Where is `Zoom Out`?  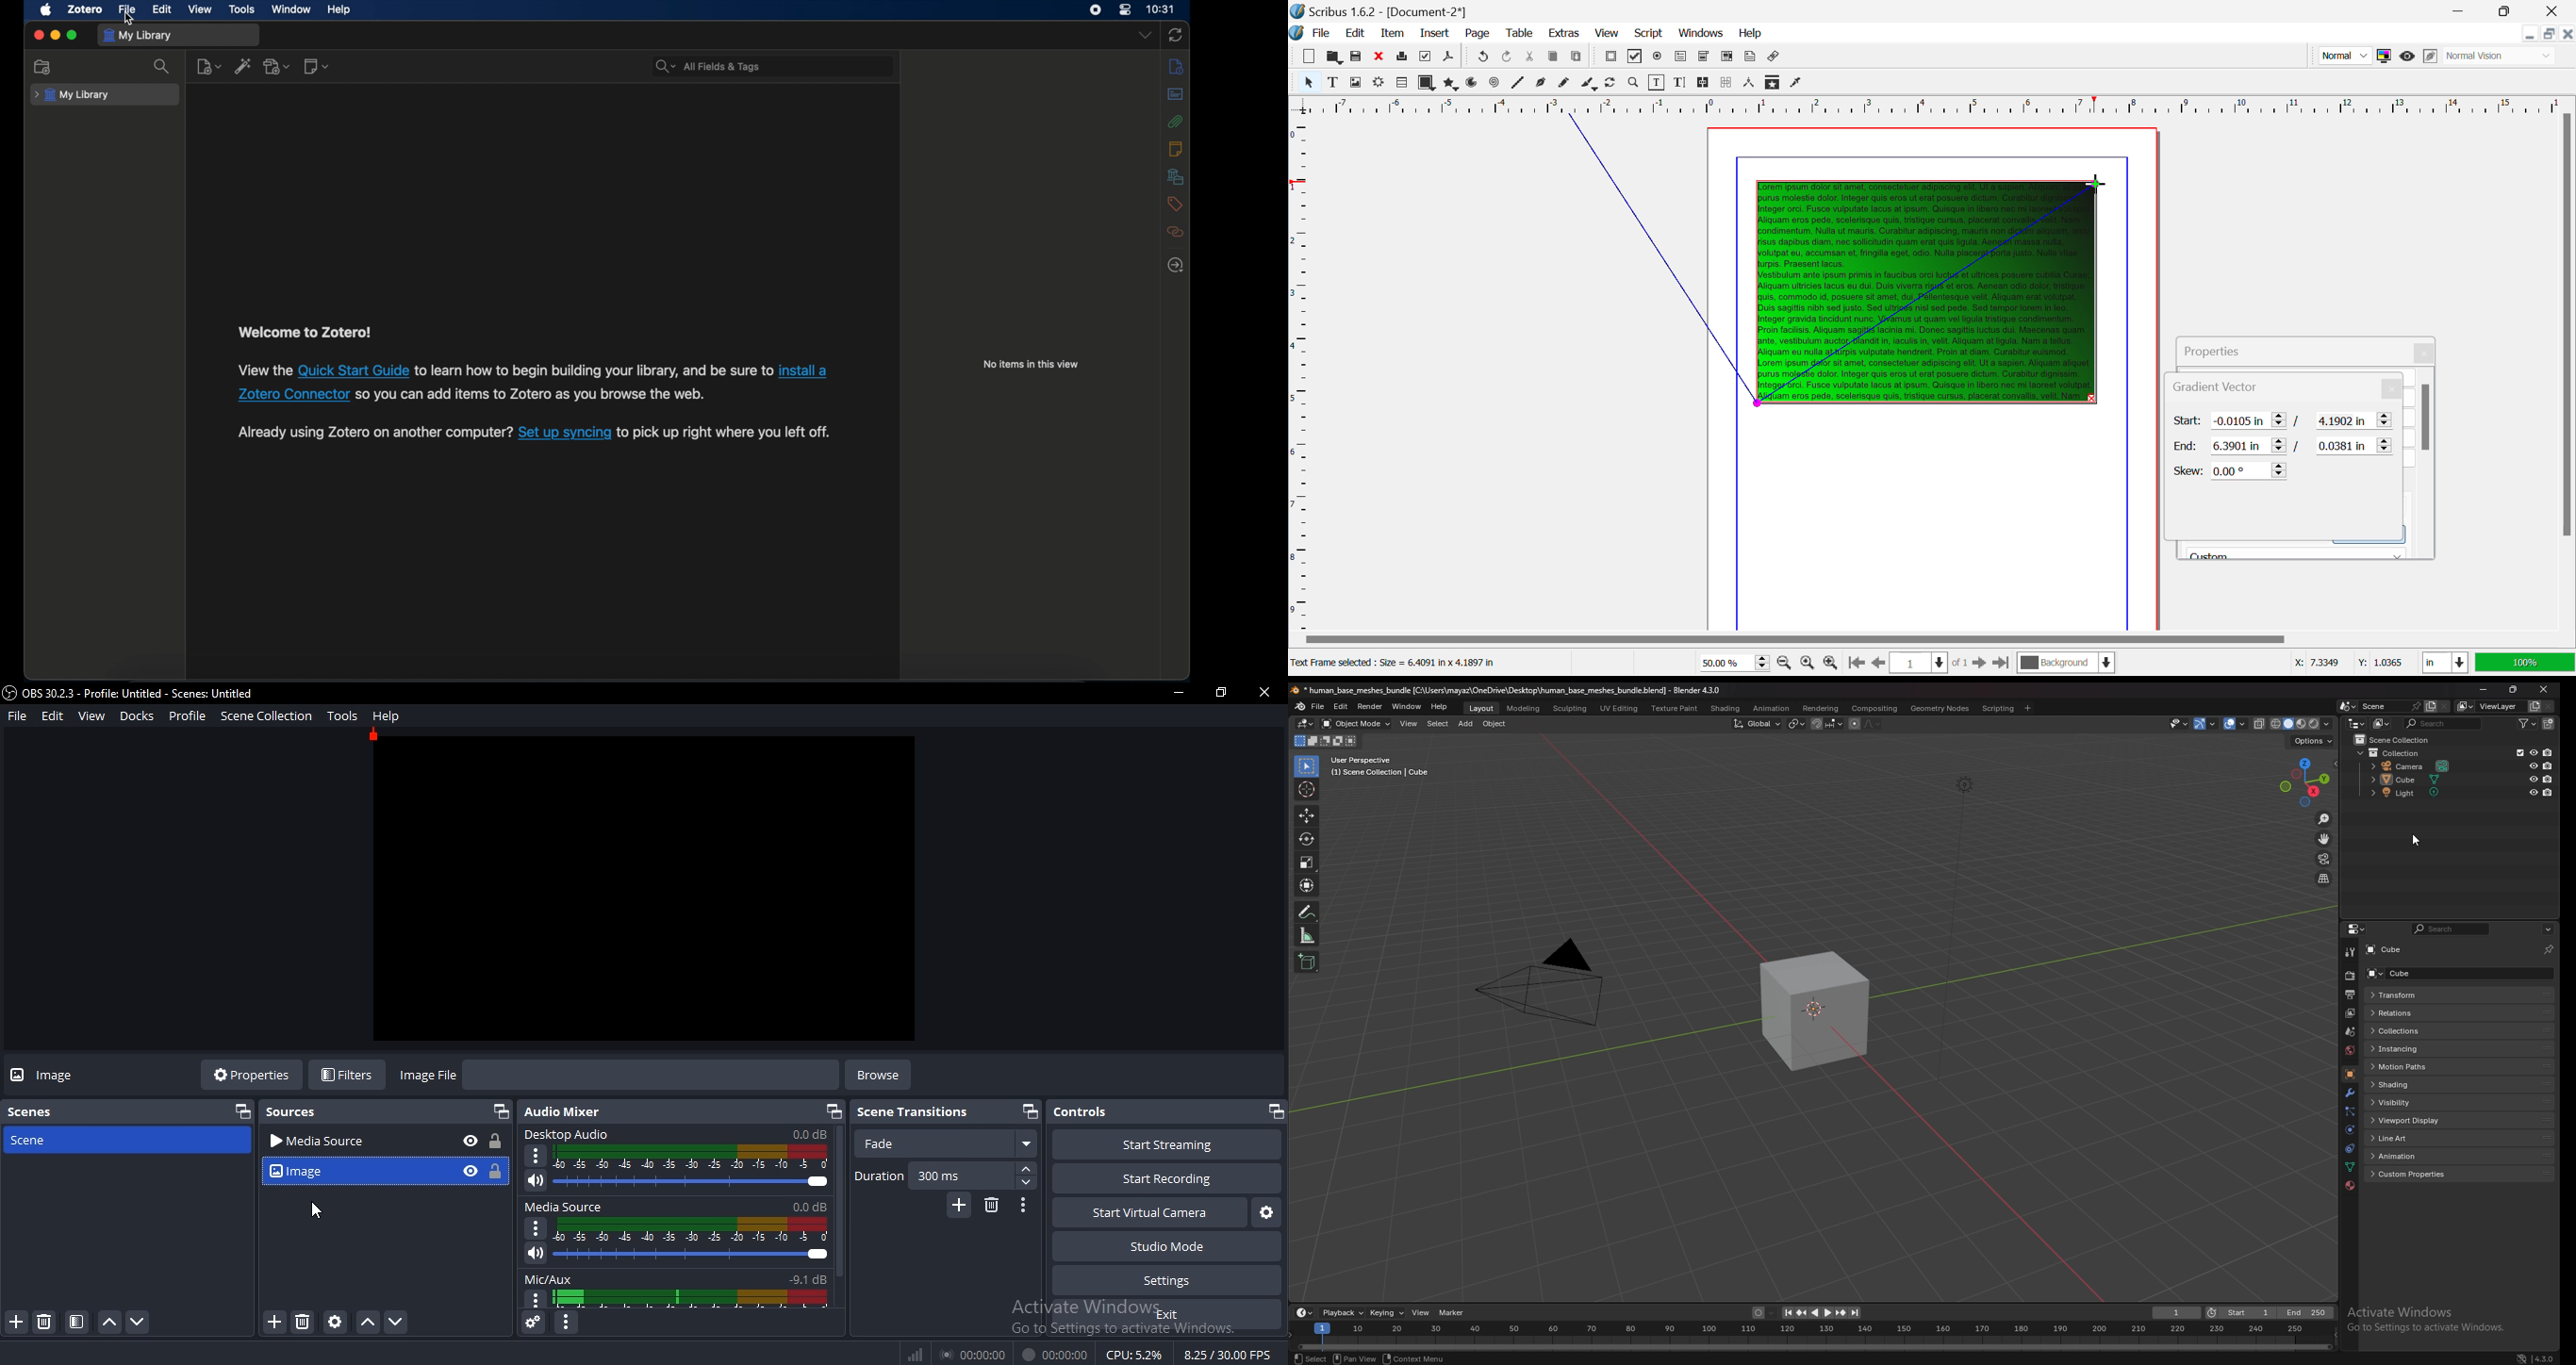 Zoom Out is located at coordinates (1786, 662).